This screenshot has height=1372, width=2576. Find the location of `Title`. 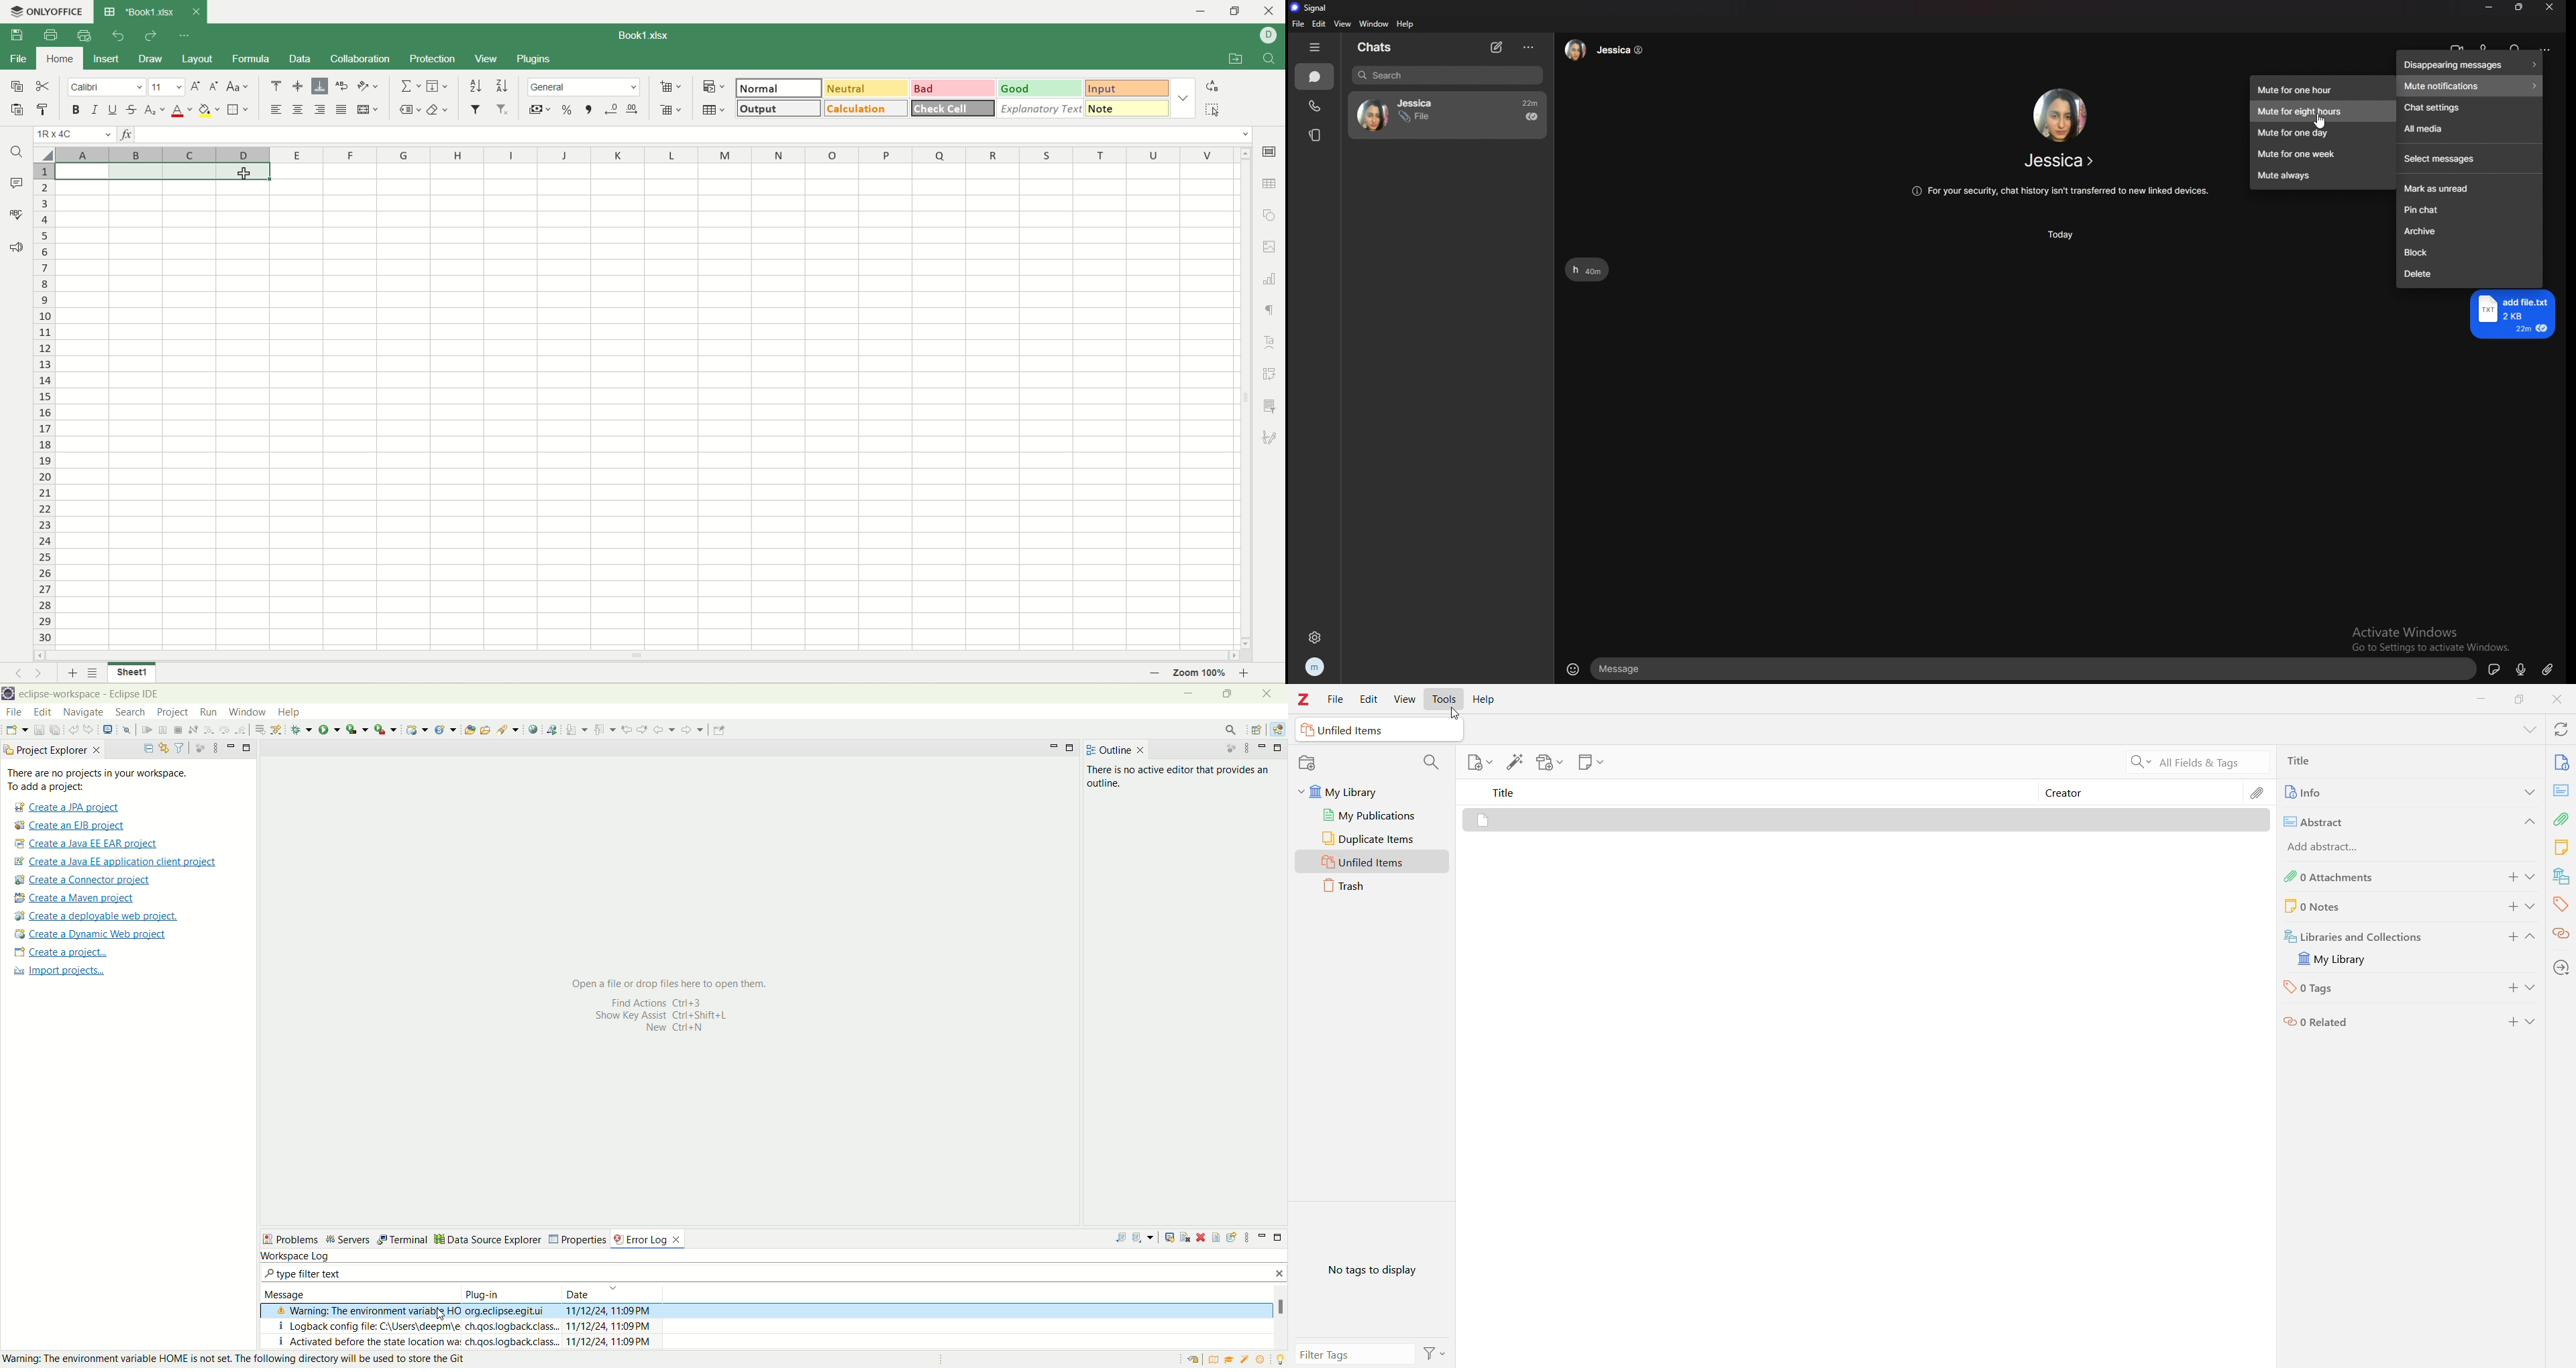

Title is located at coordinates (2408, 760).